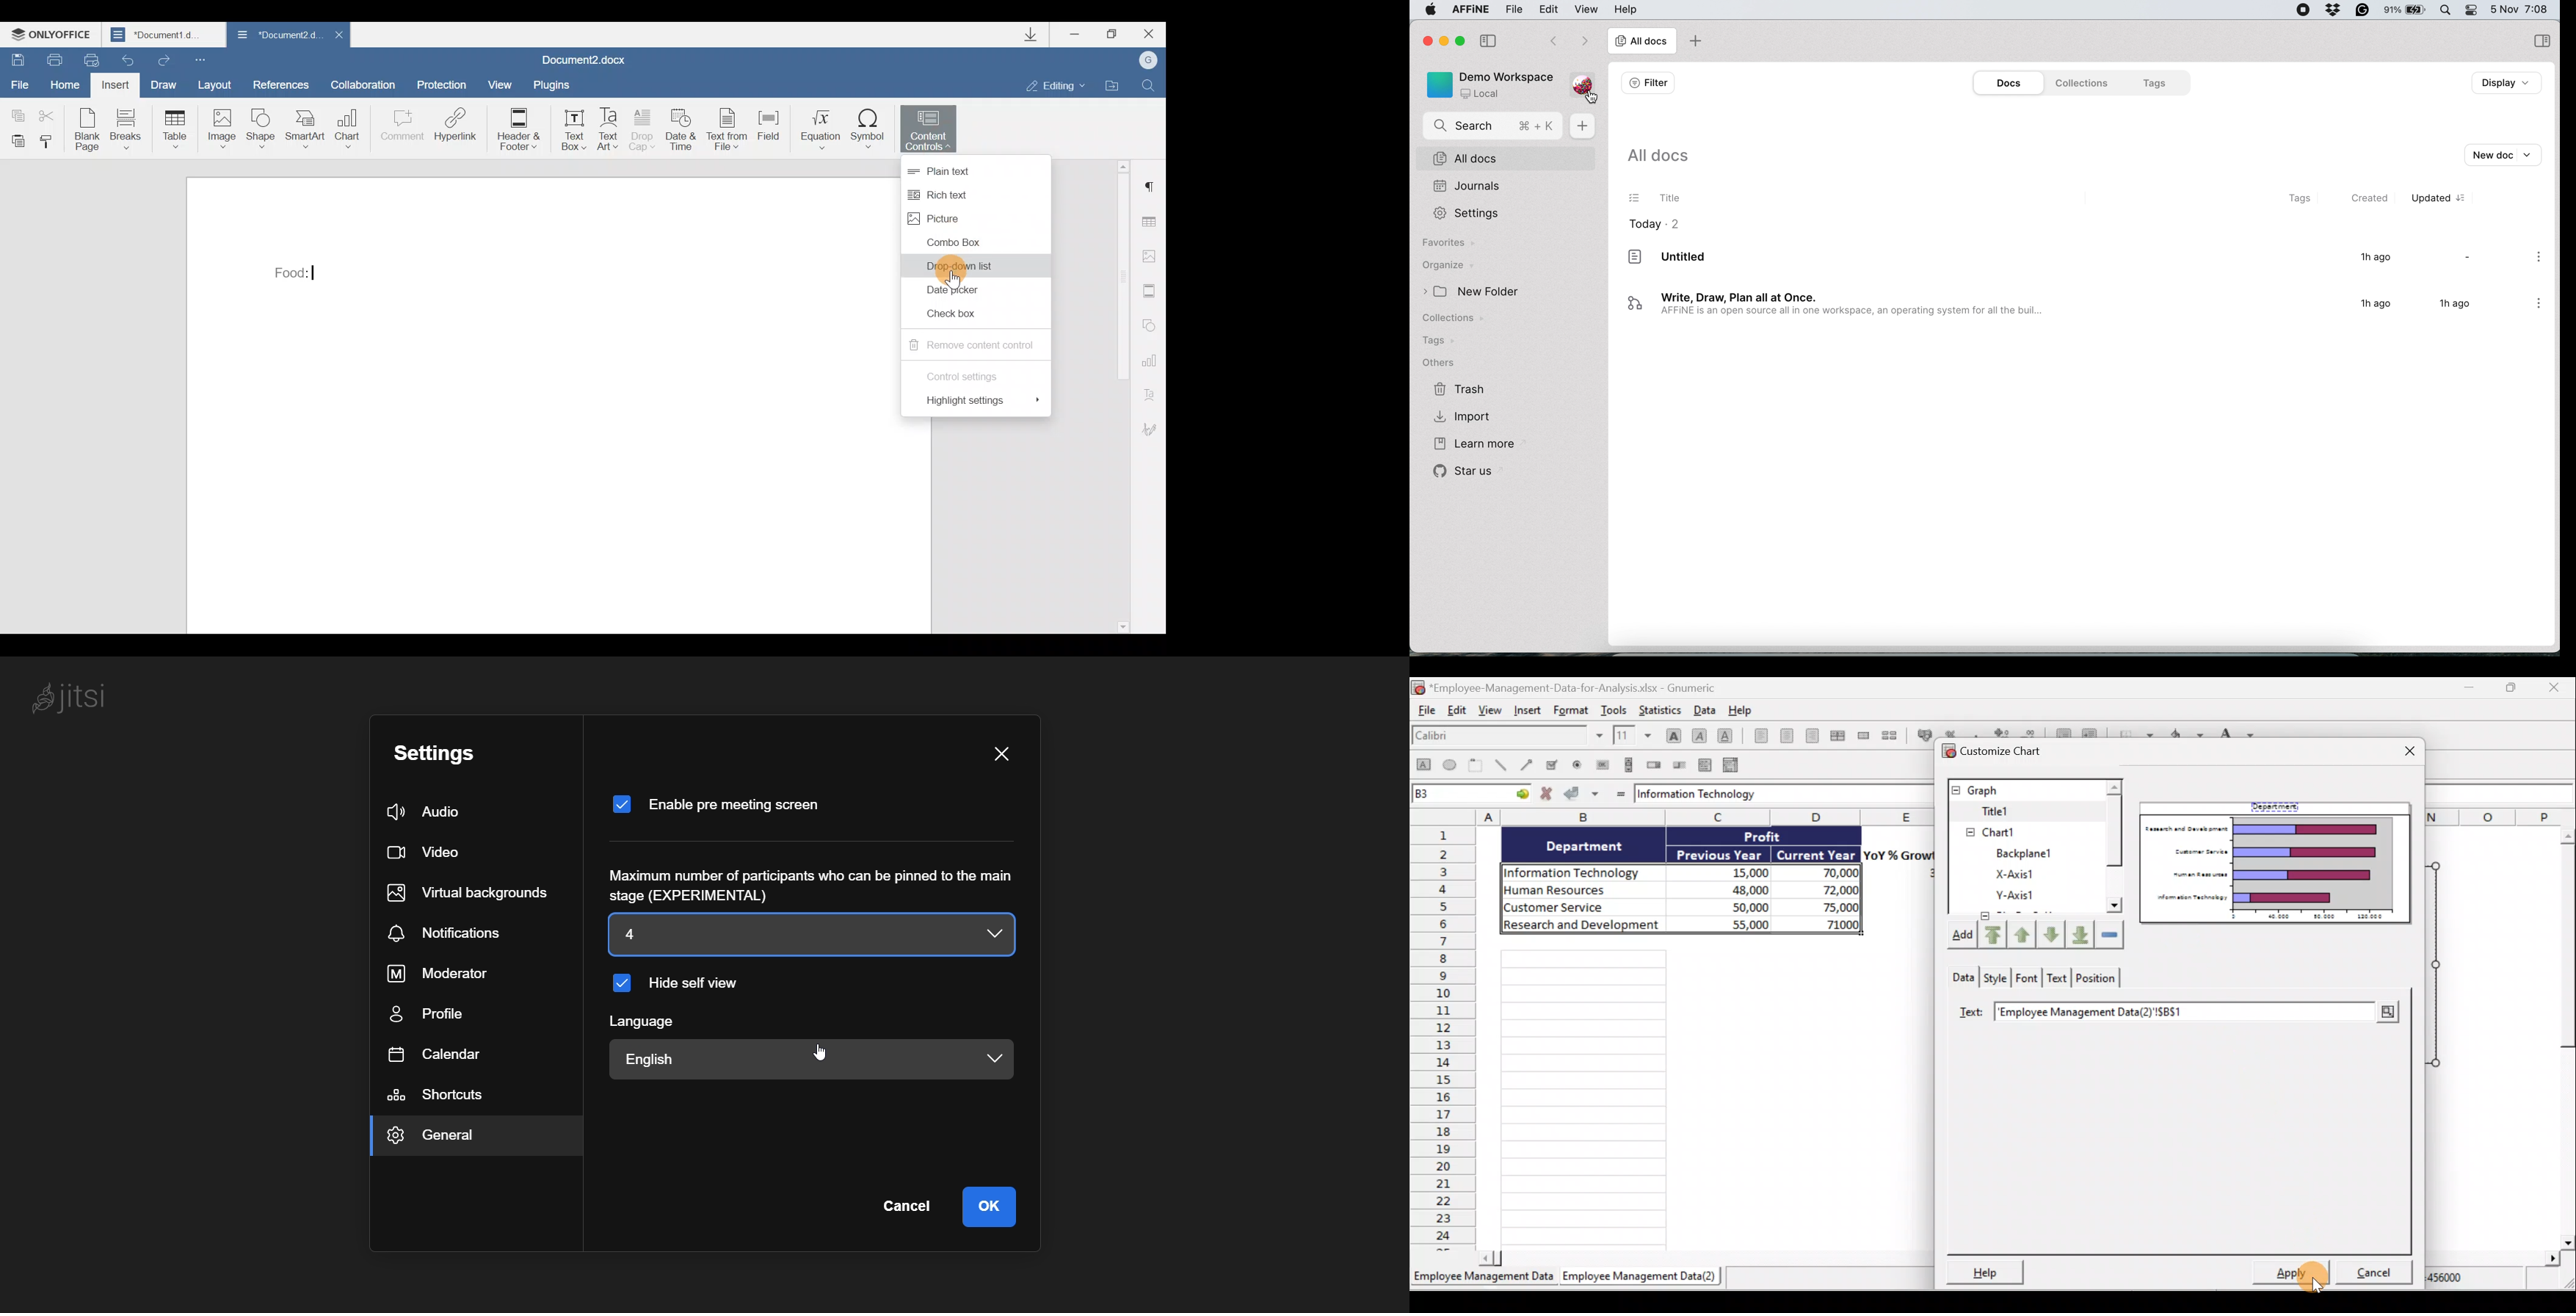 The image size is (2576, 1316). Describe the element at coordinates (470, 891) in the screenshot. I see `virtual background` at that location.